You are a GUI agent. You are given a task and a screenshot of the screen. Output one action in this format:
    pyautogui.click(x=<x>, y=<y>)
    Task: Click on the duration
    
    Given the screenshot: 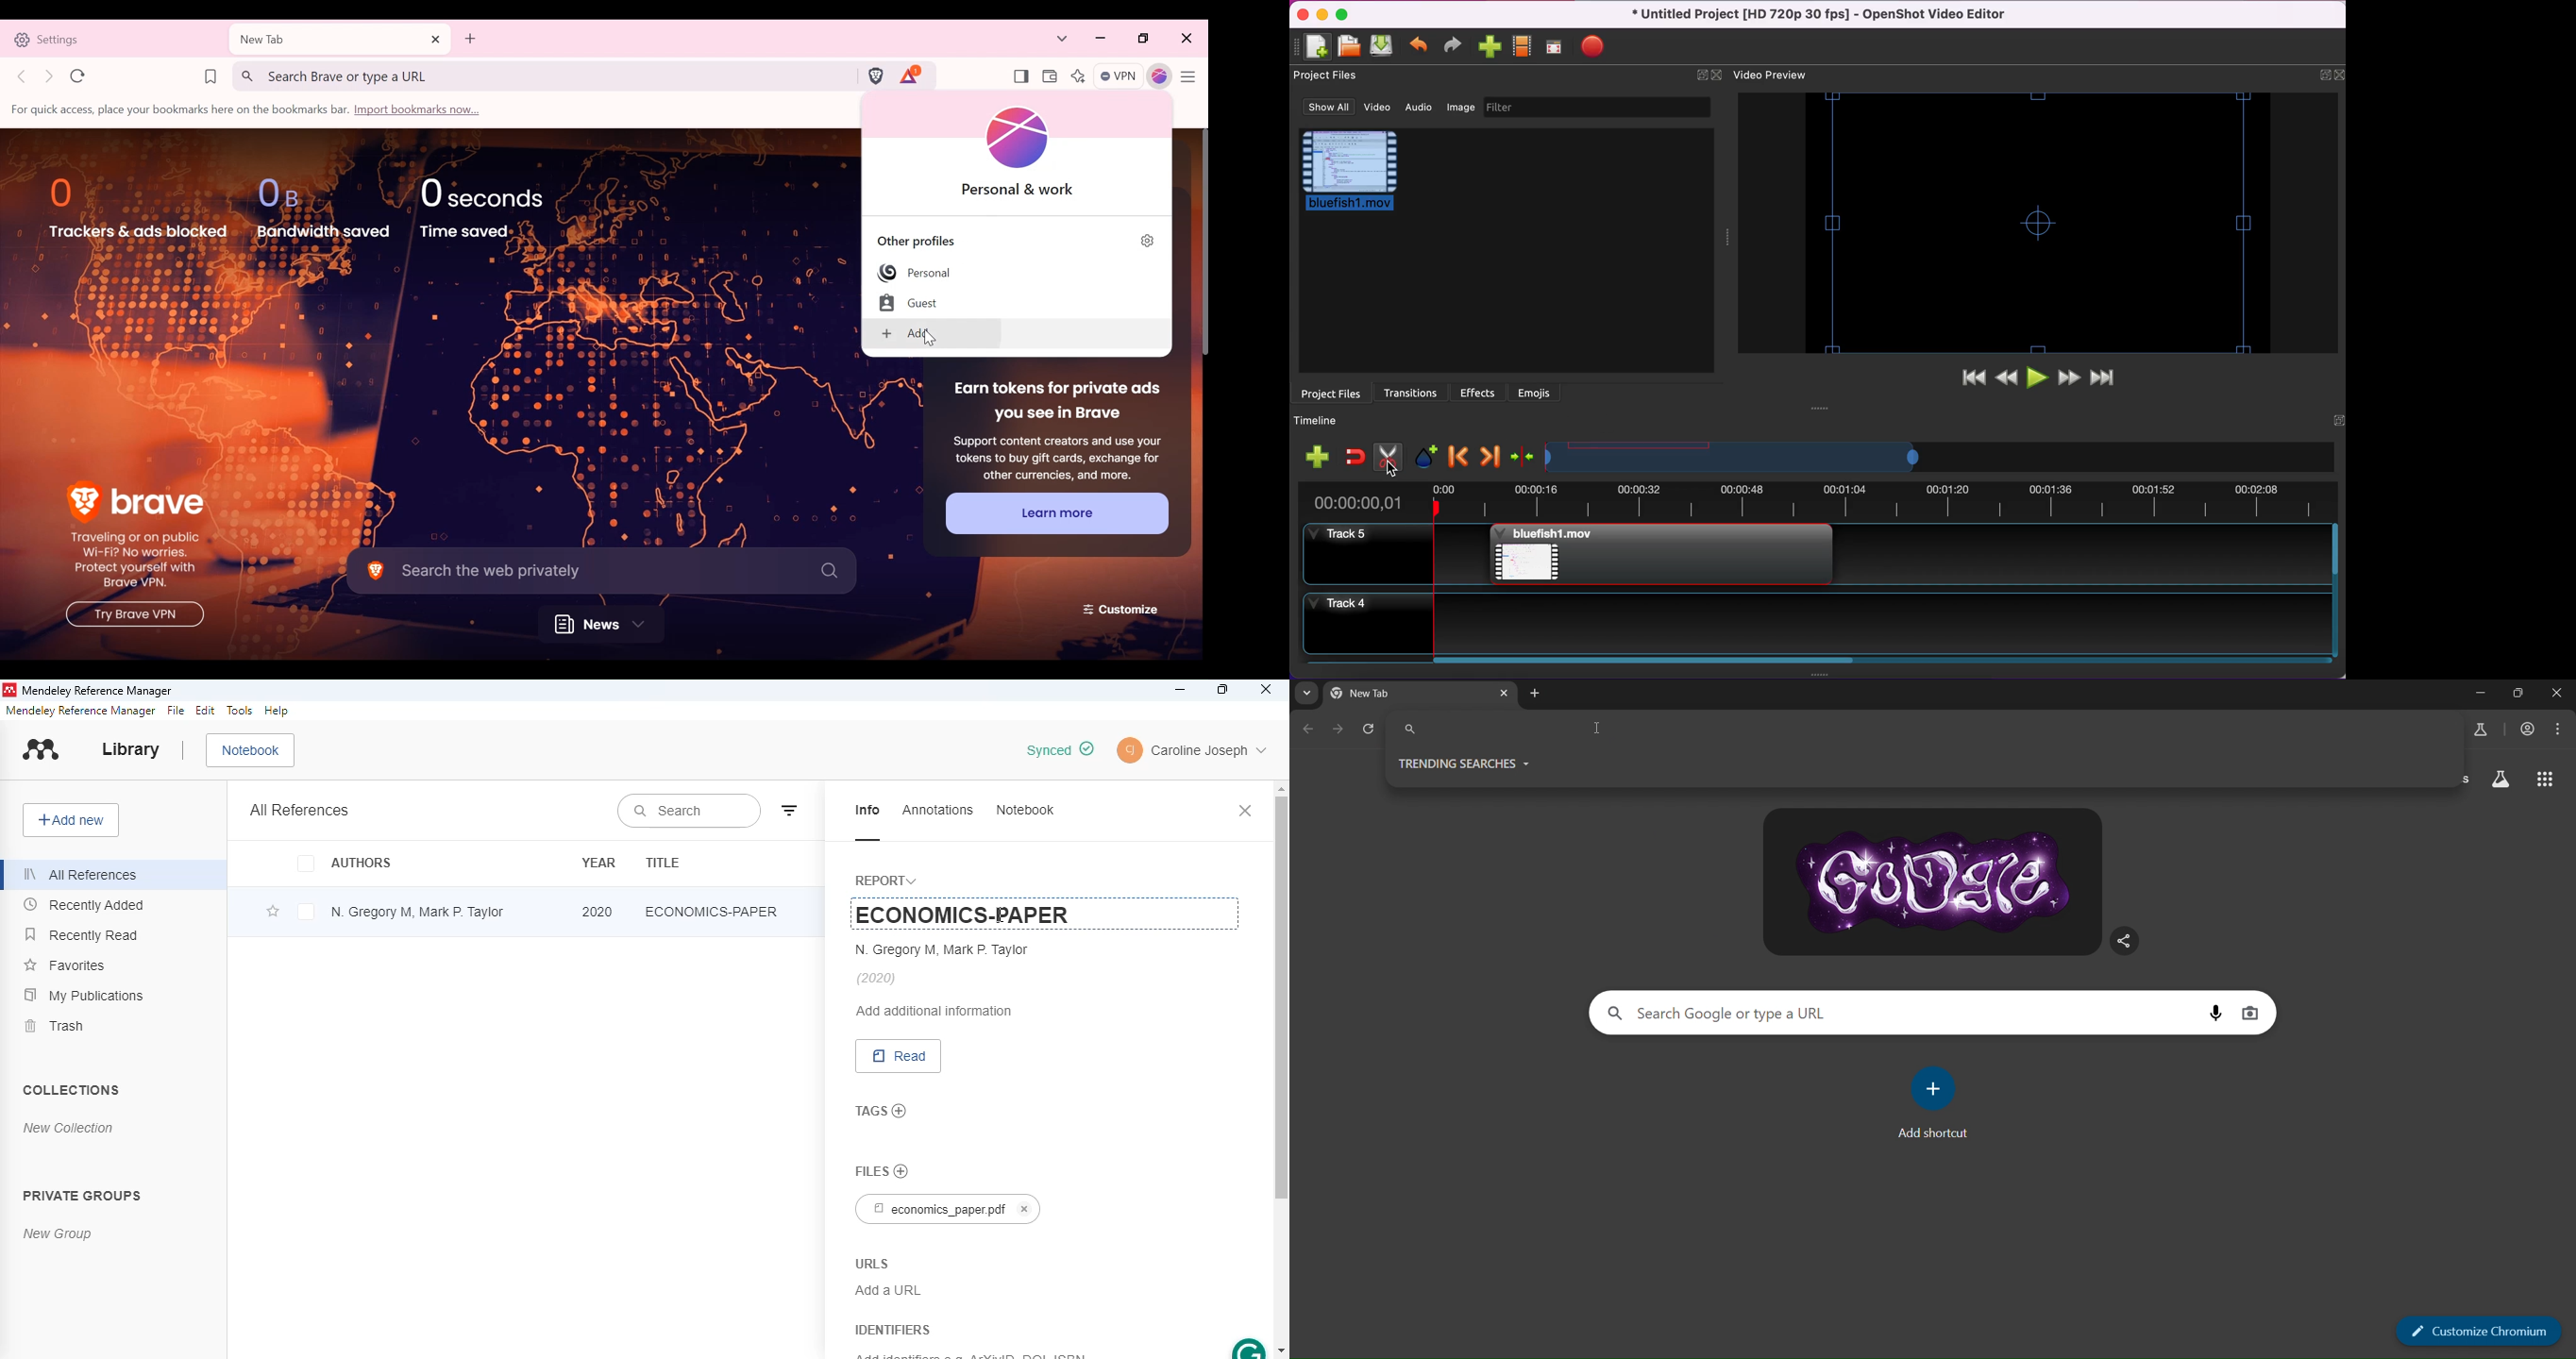 What is the action you would take?
    pyautogui.click(x=1819, y=502)
    